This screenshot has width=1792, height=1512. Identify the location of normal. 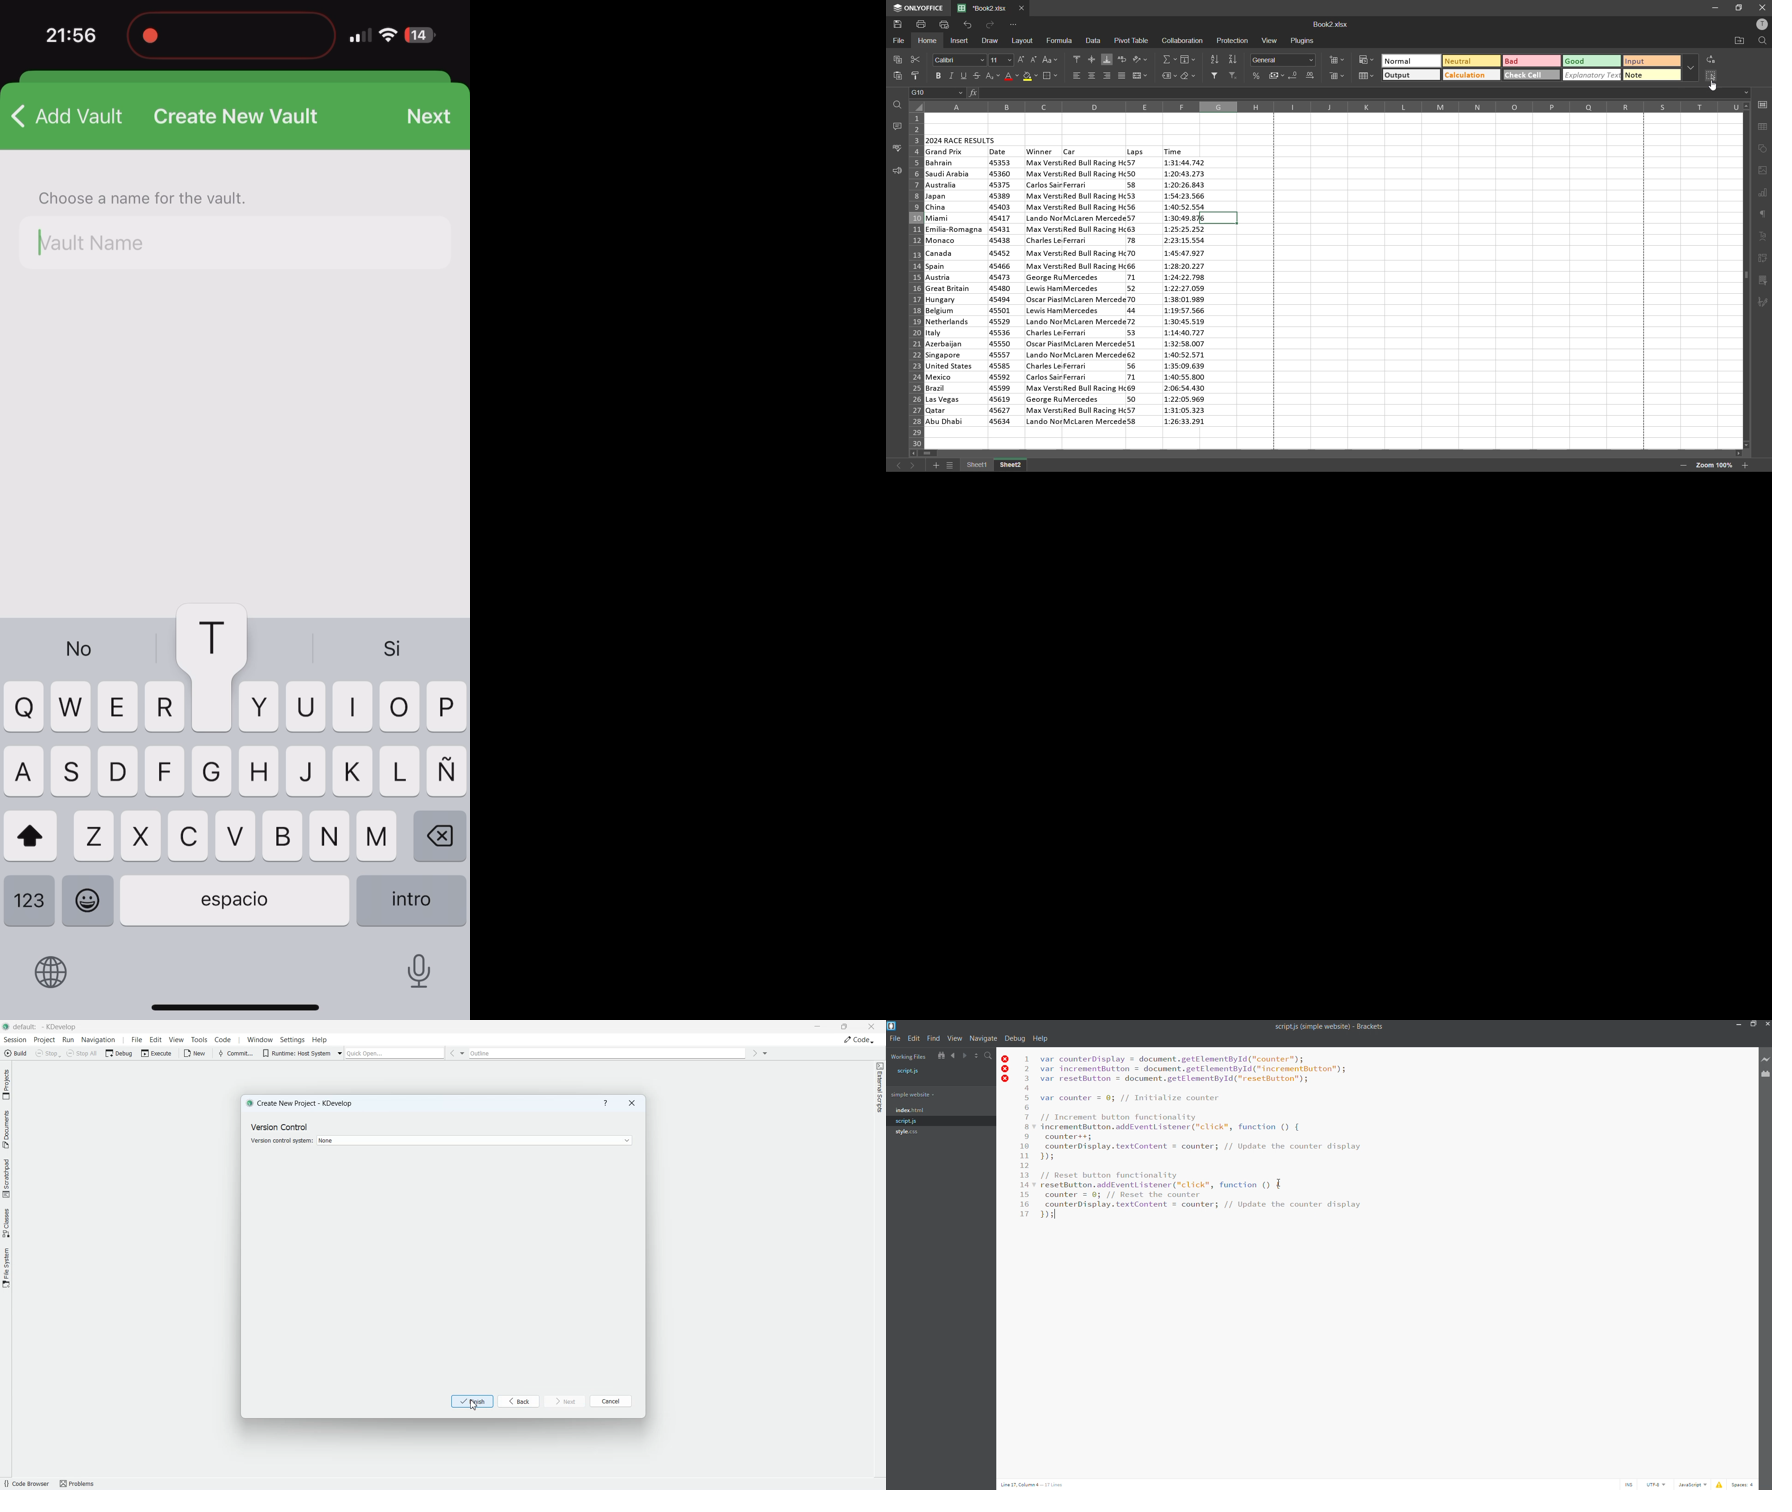
(1412, 62).